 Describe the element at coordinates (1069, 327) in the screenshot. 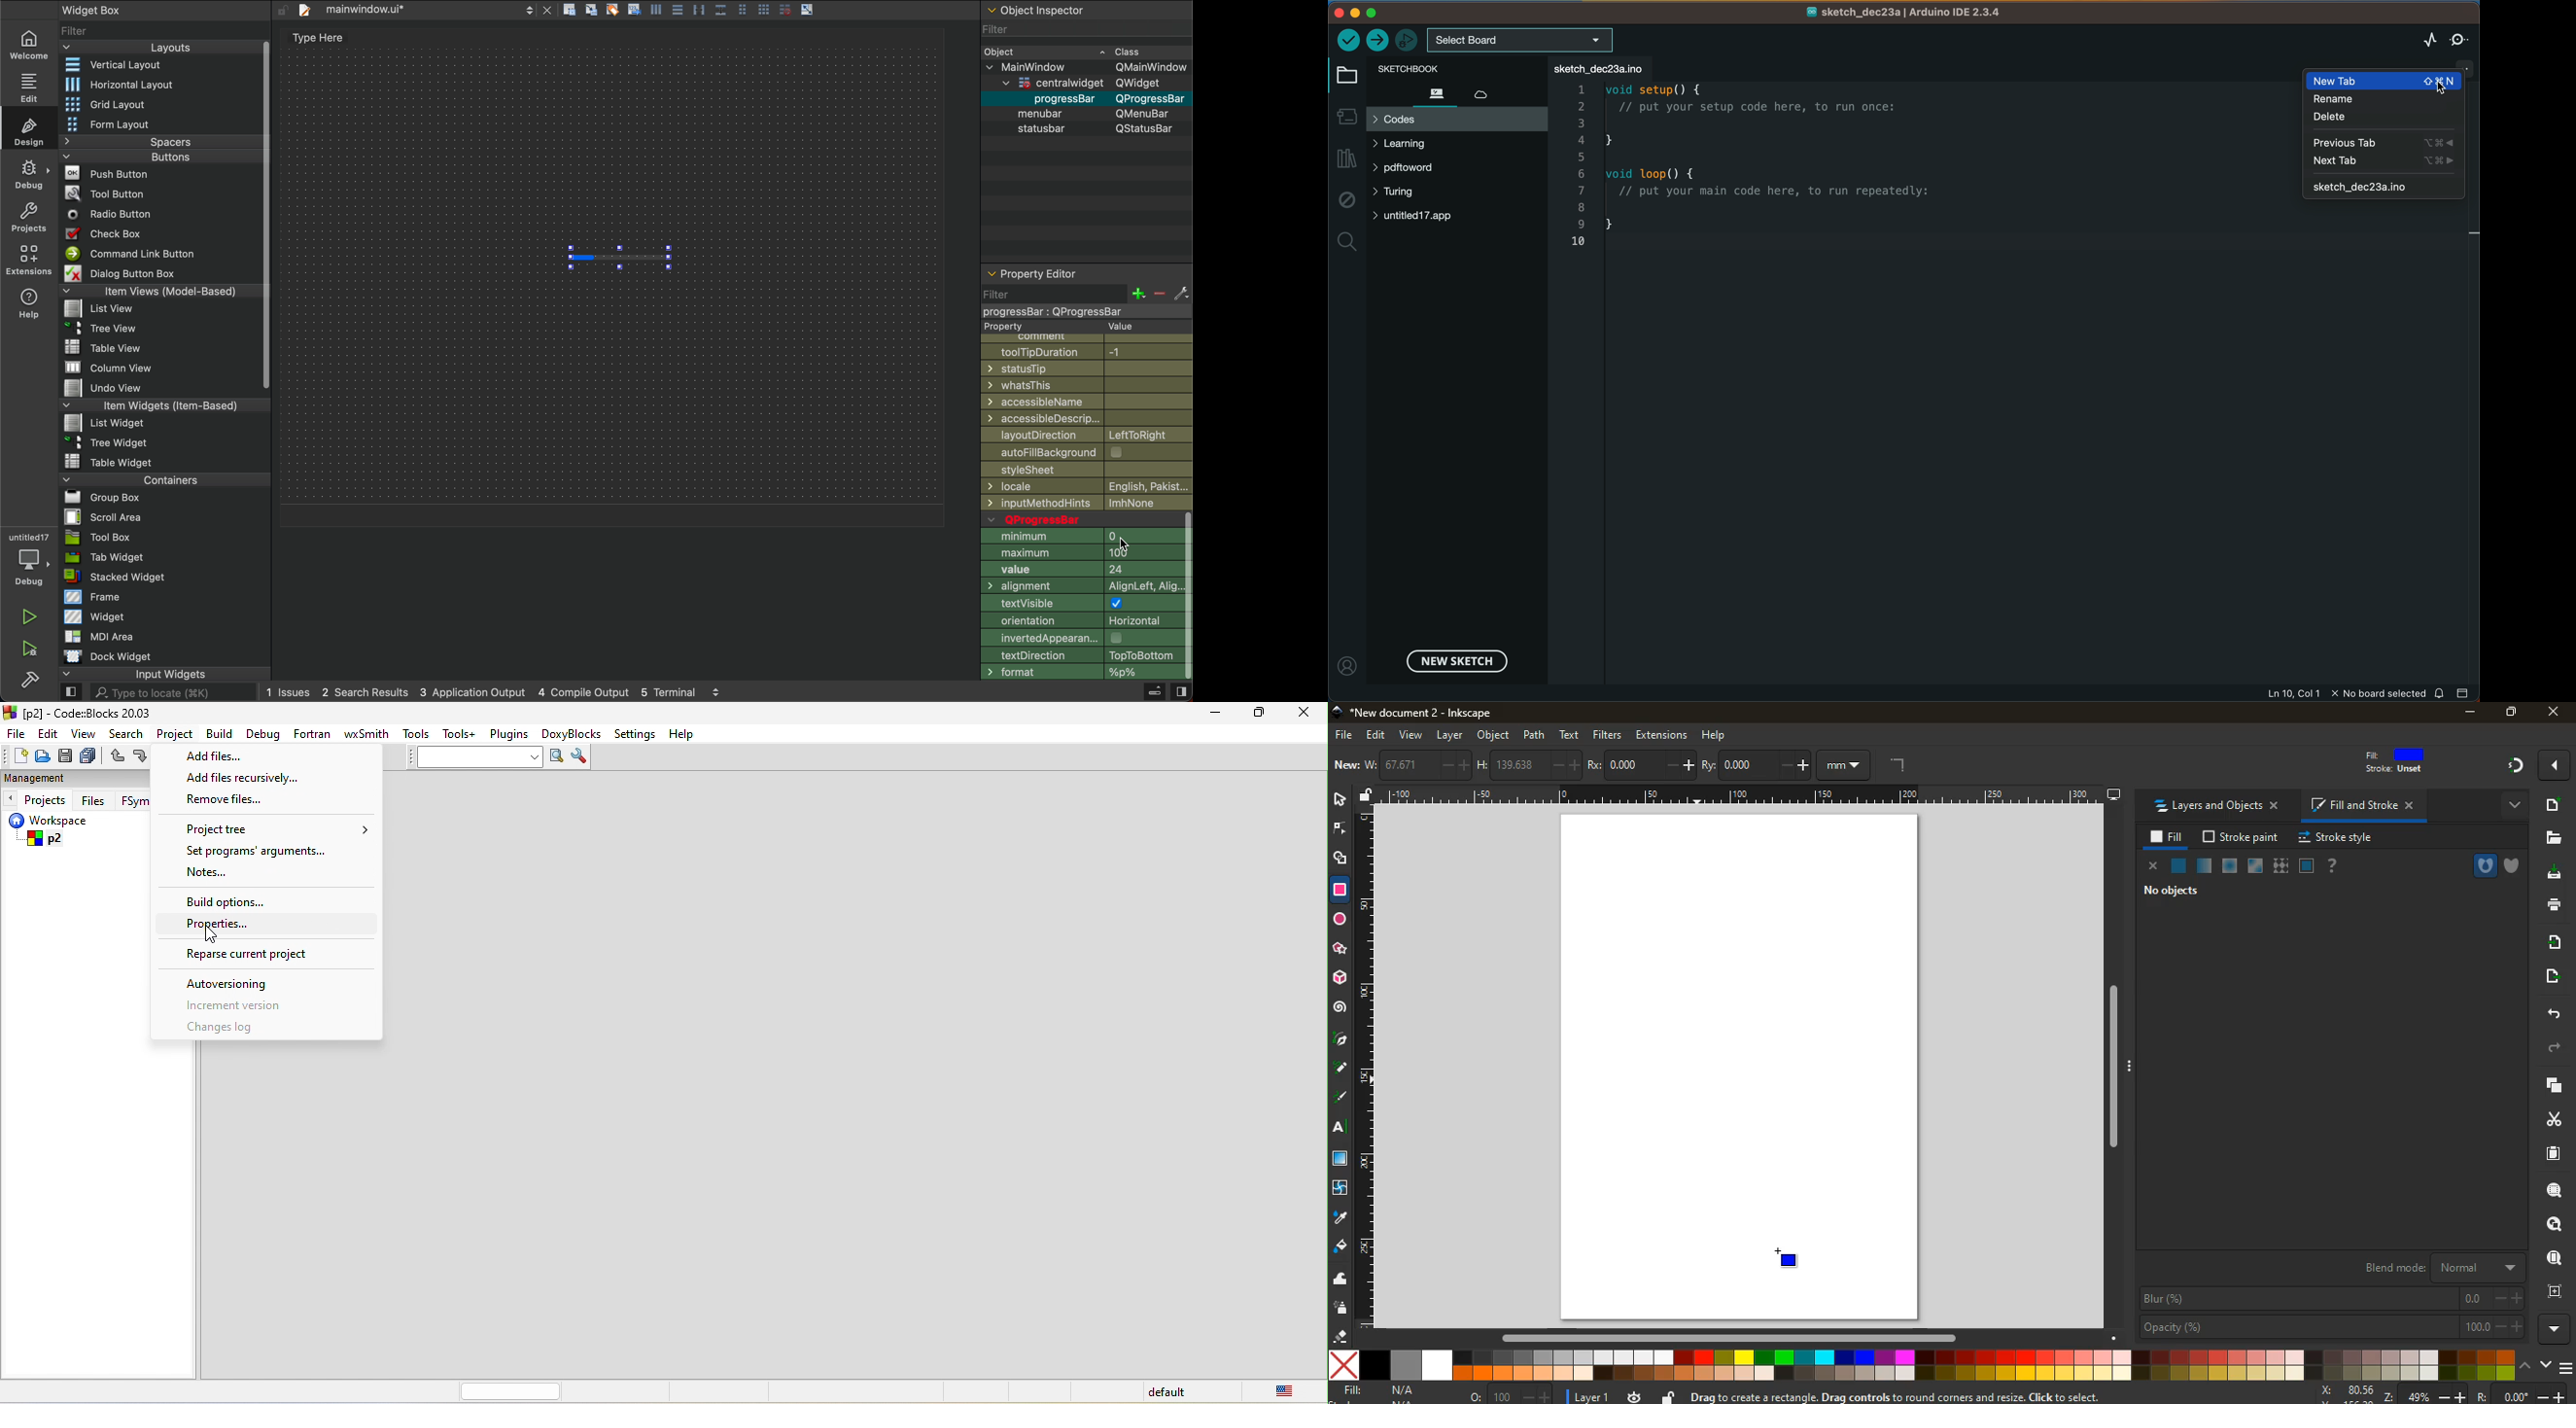

I see `property` at that location.